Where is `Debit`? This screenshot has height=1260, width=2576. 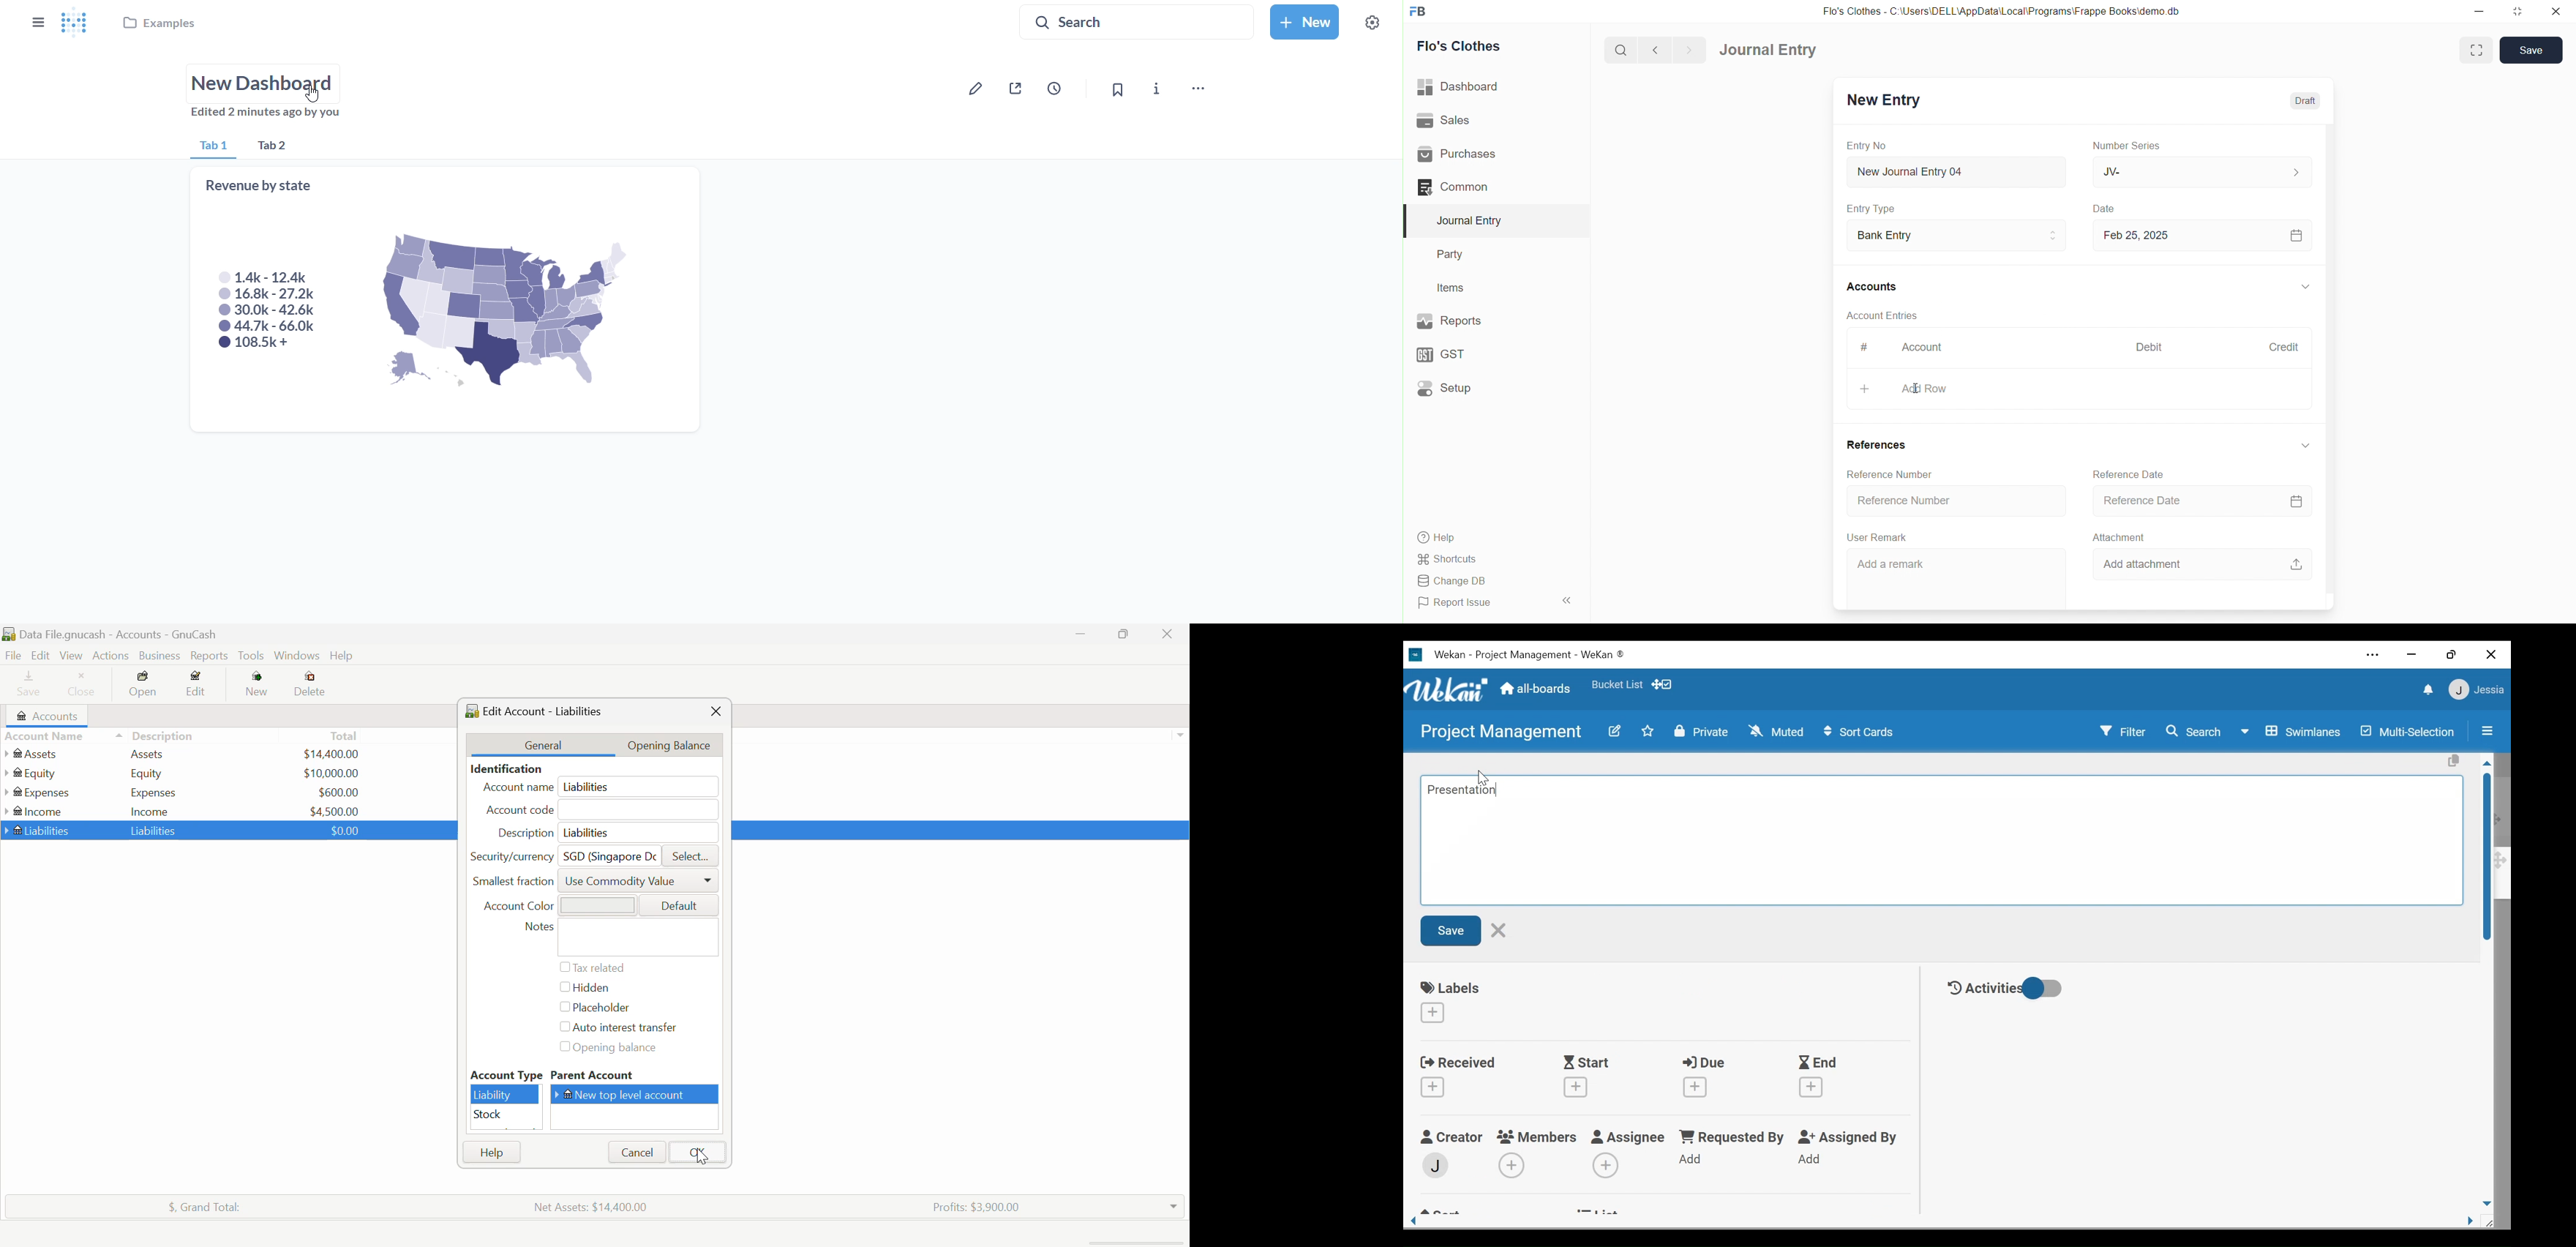
Debit is located at coordinates (2150, 348).